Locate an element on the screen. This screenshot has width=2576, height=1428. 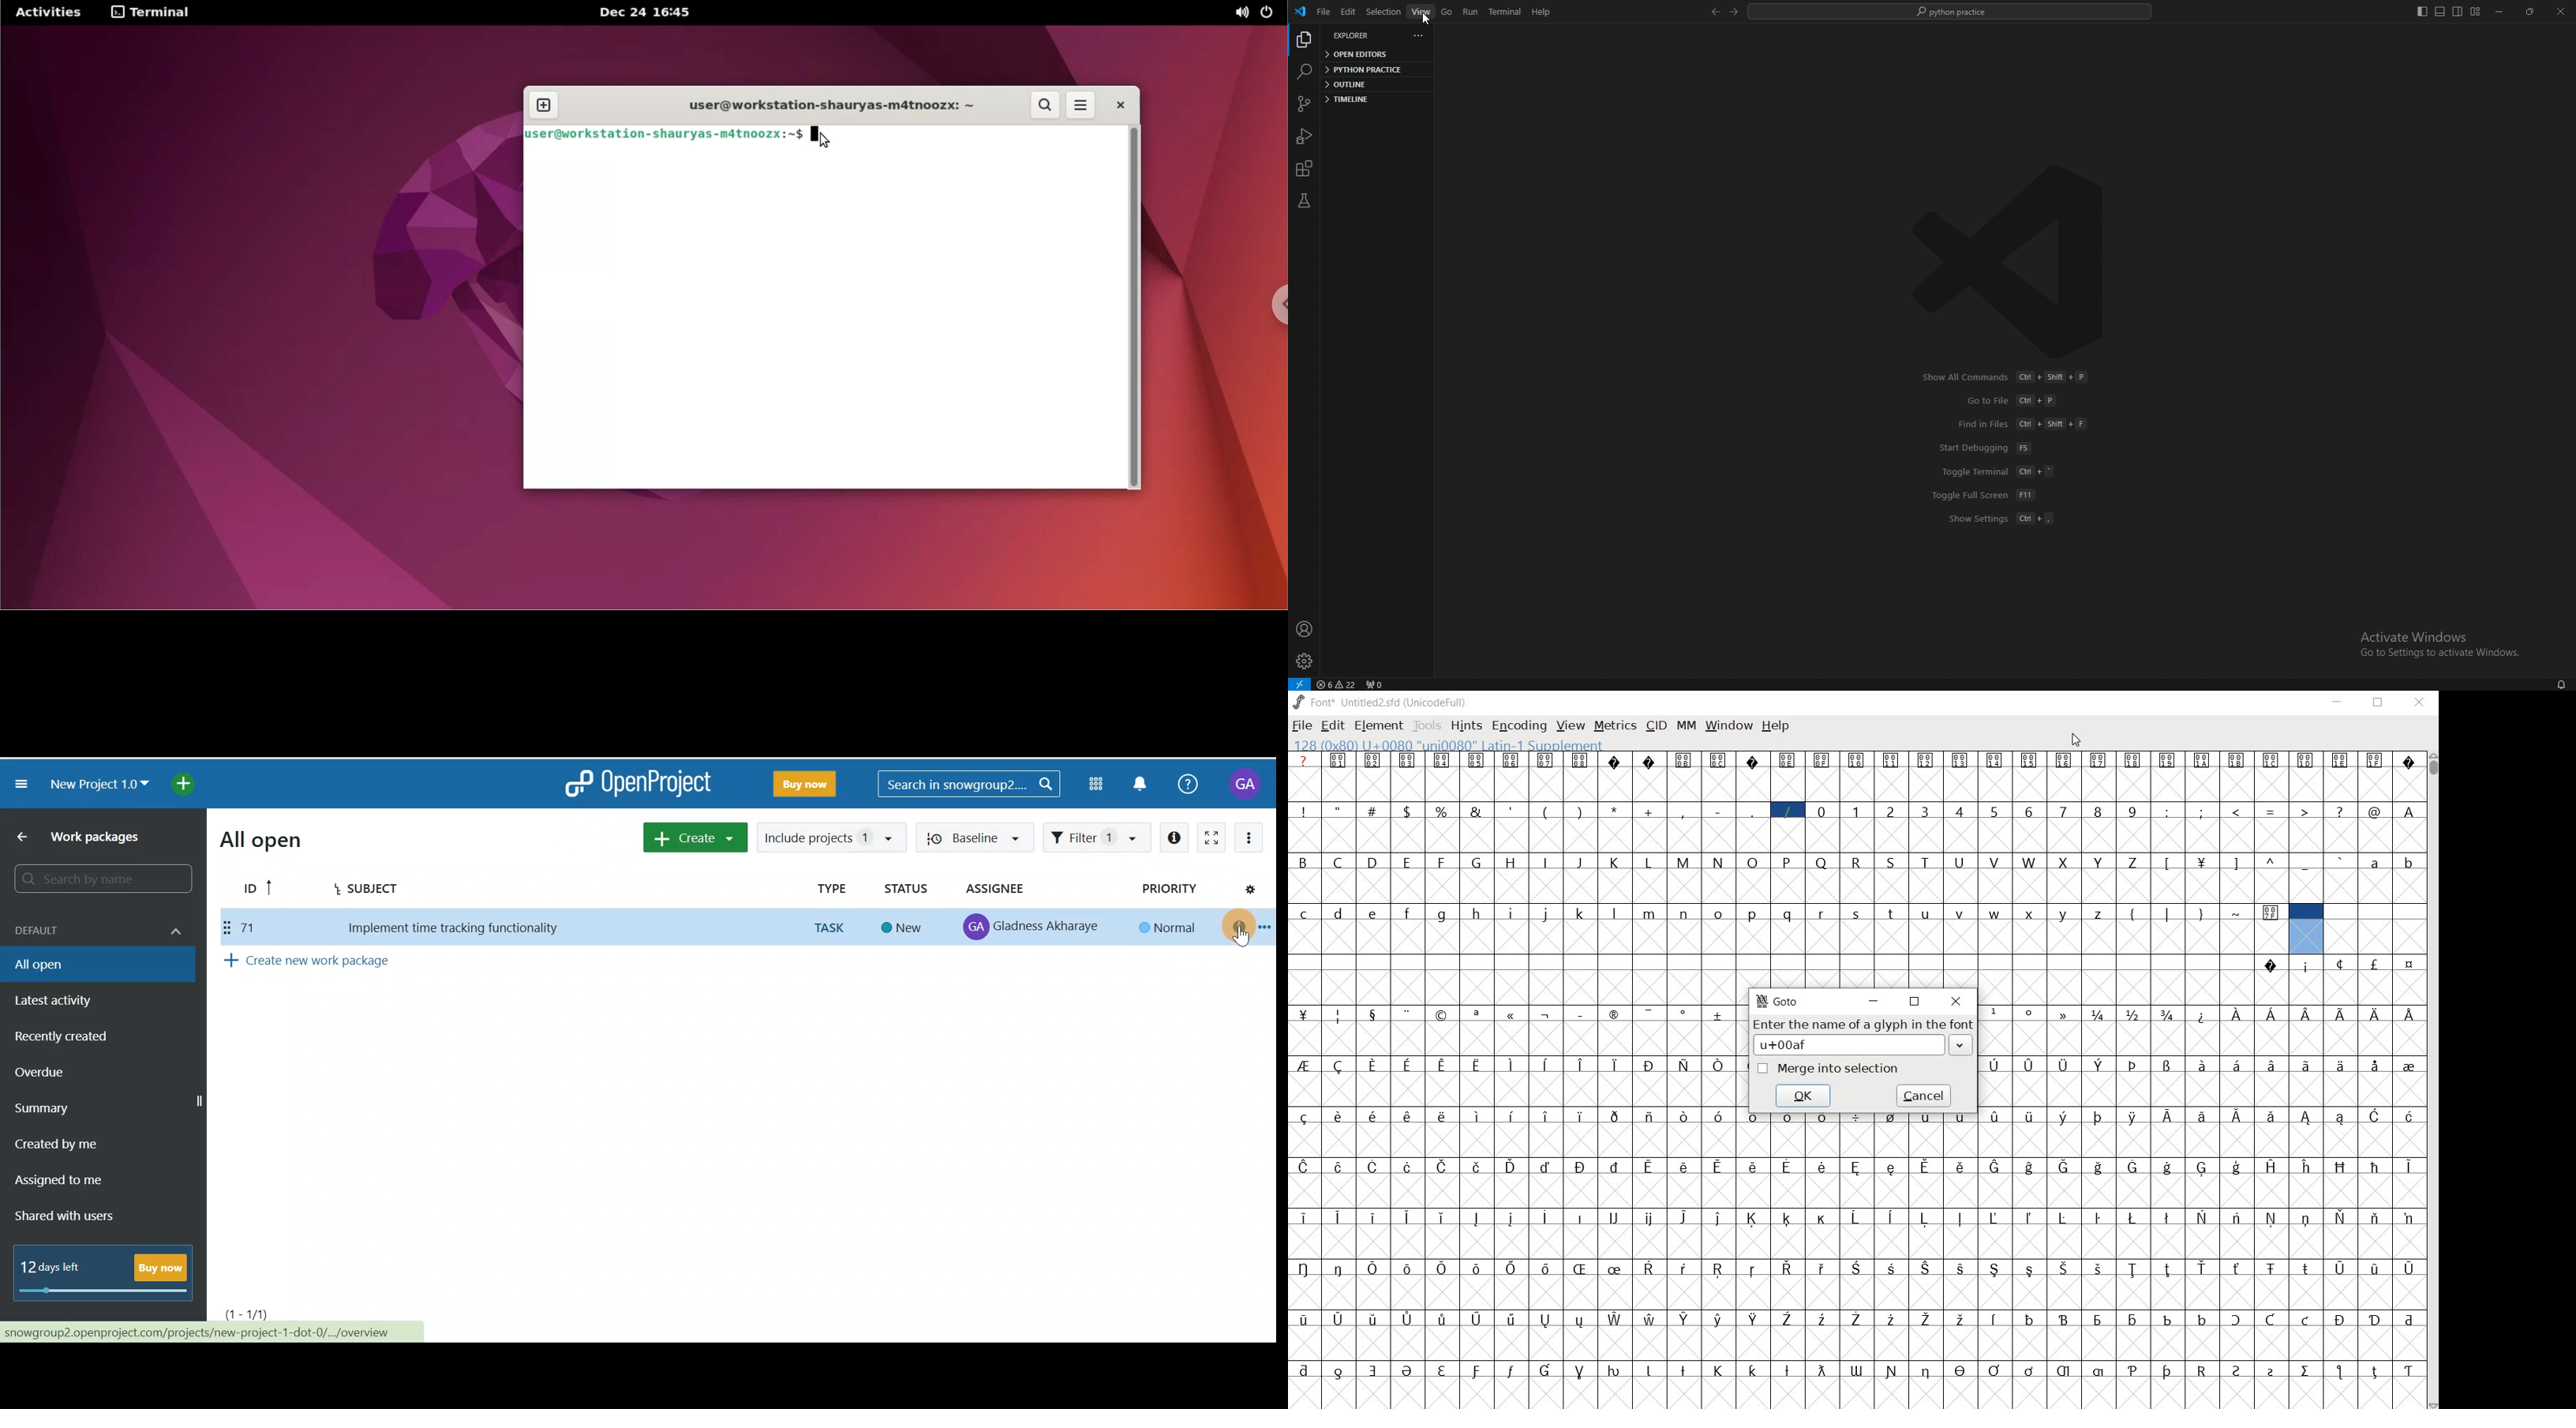
Symbol is located at coordinates (1337, 1319).